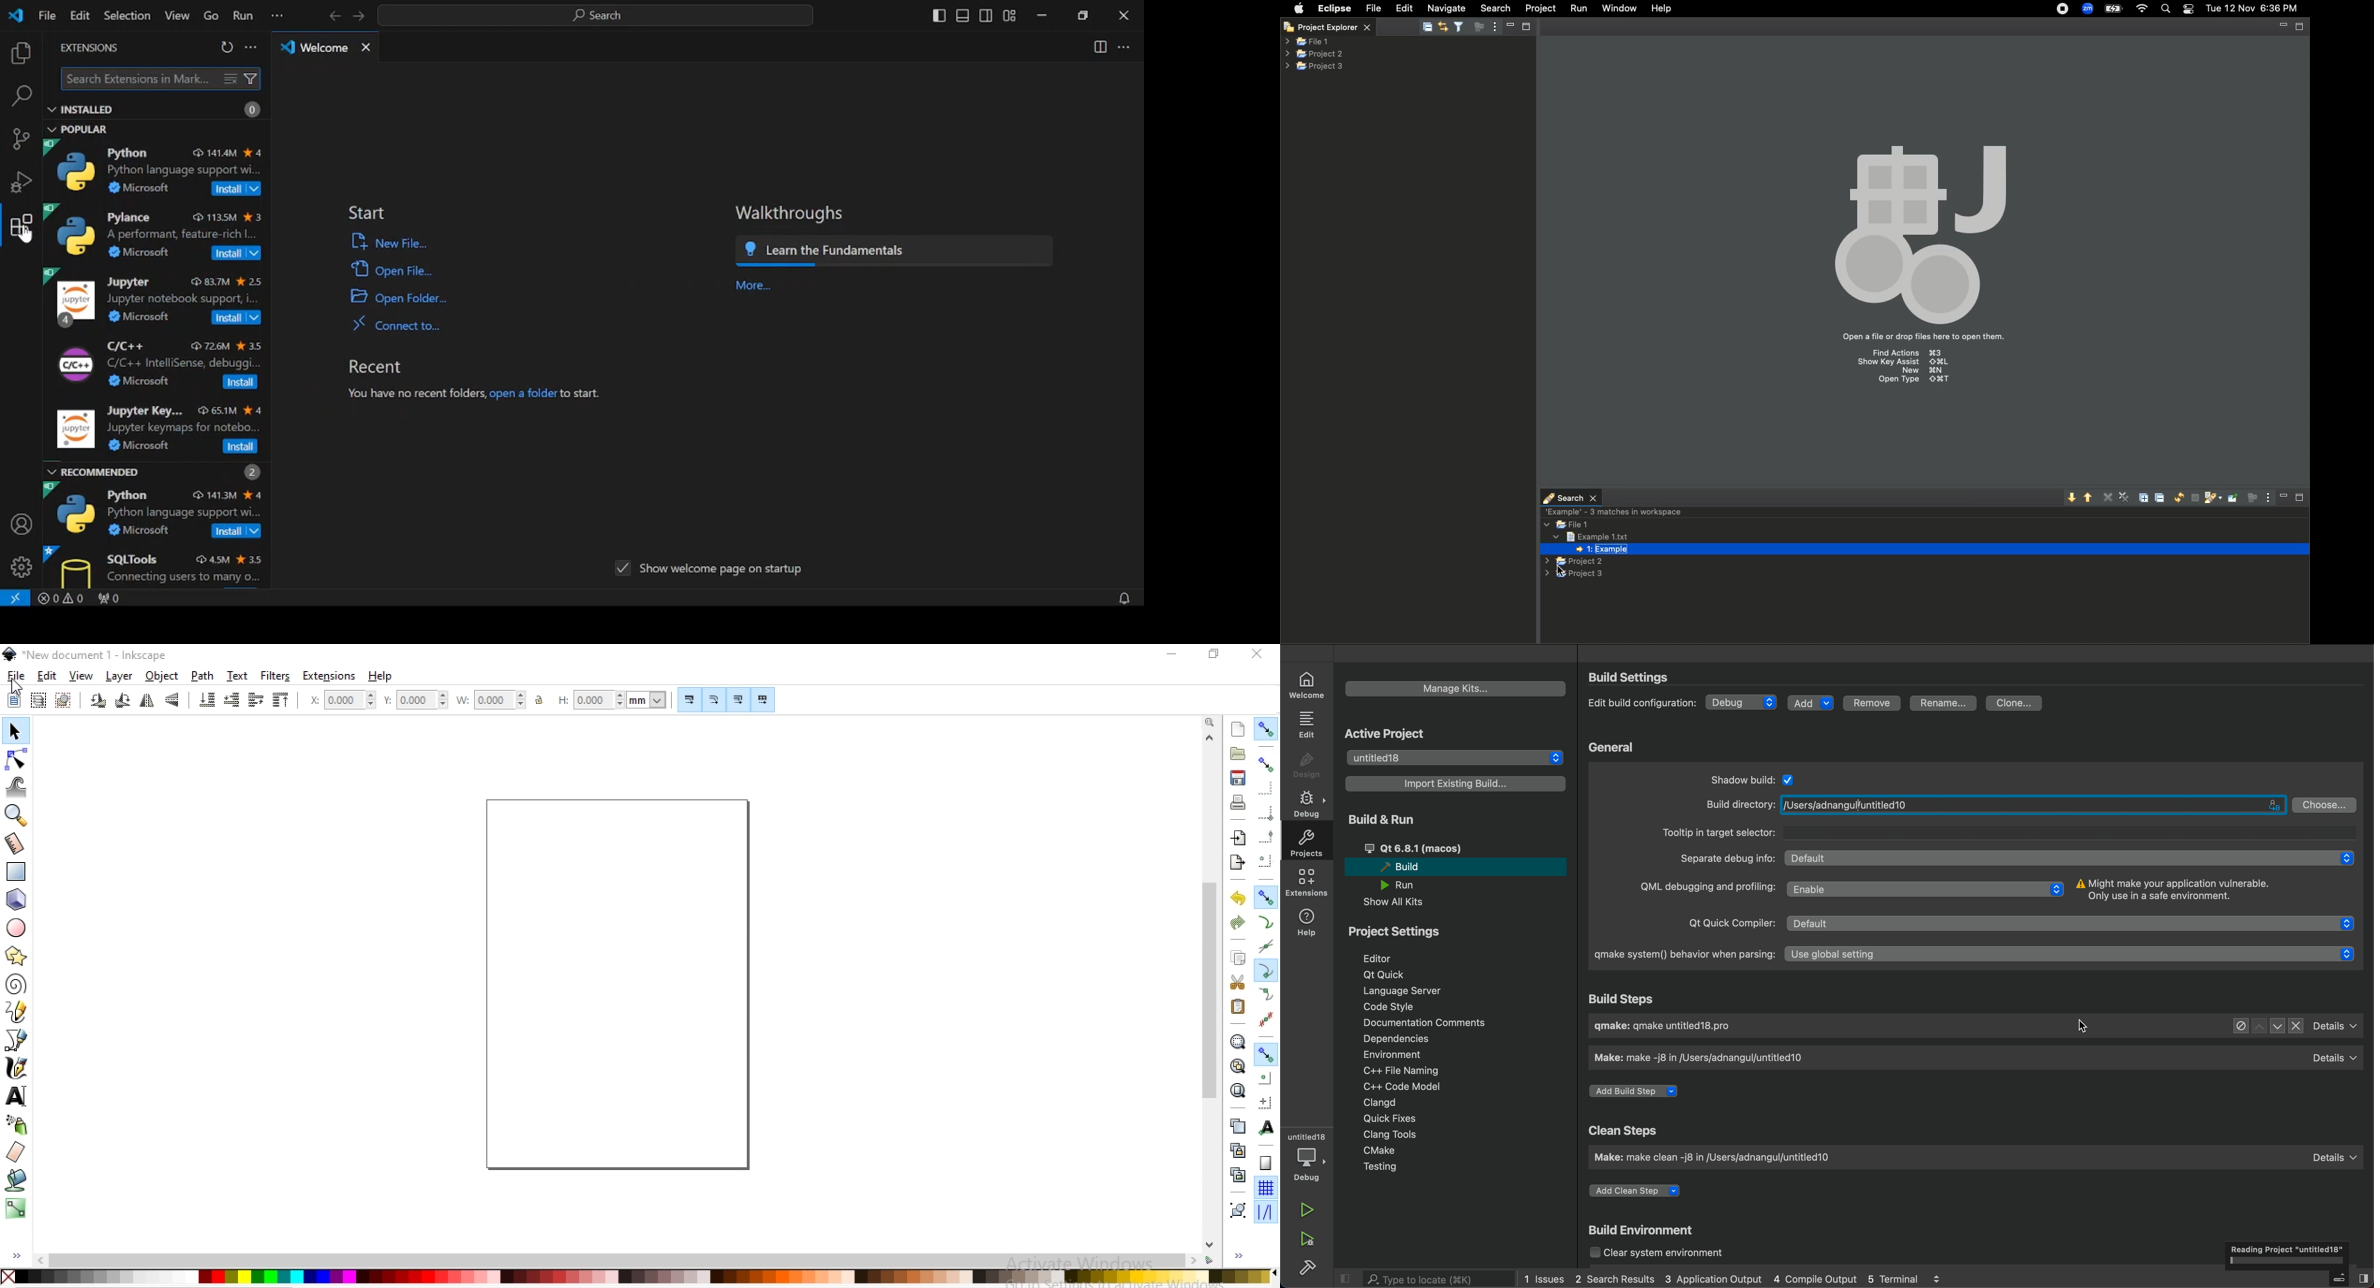 The height and width of the screenshot is (1288, 2380). What do you see at coordinates (2064, 10) in the screenshot?
I see `Recording` at bounding box center [2064, 10].